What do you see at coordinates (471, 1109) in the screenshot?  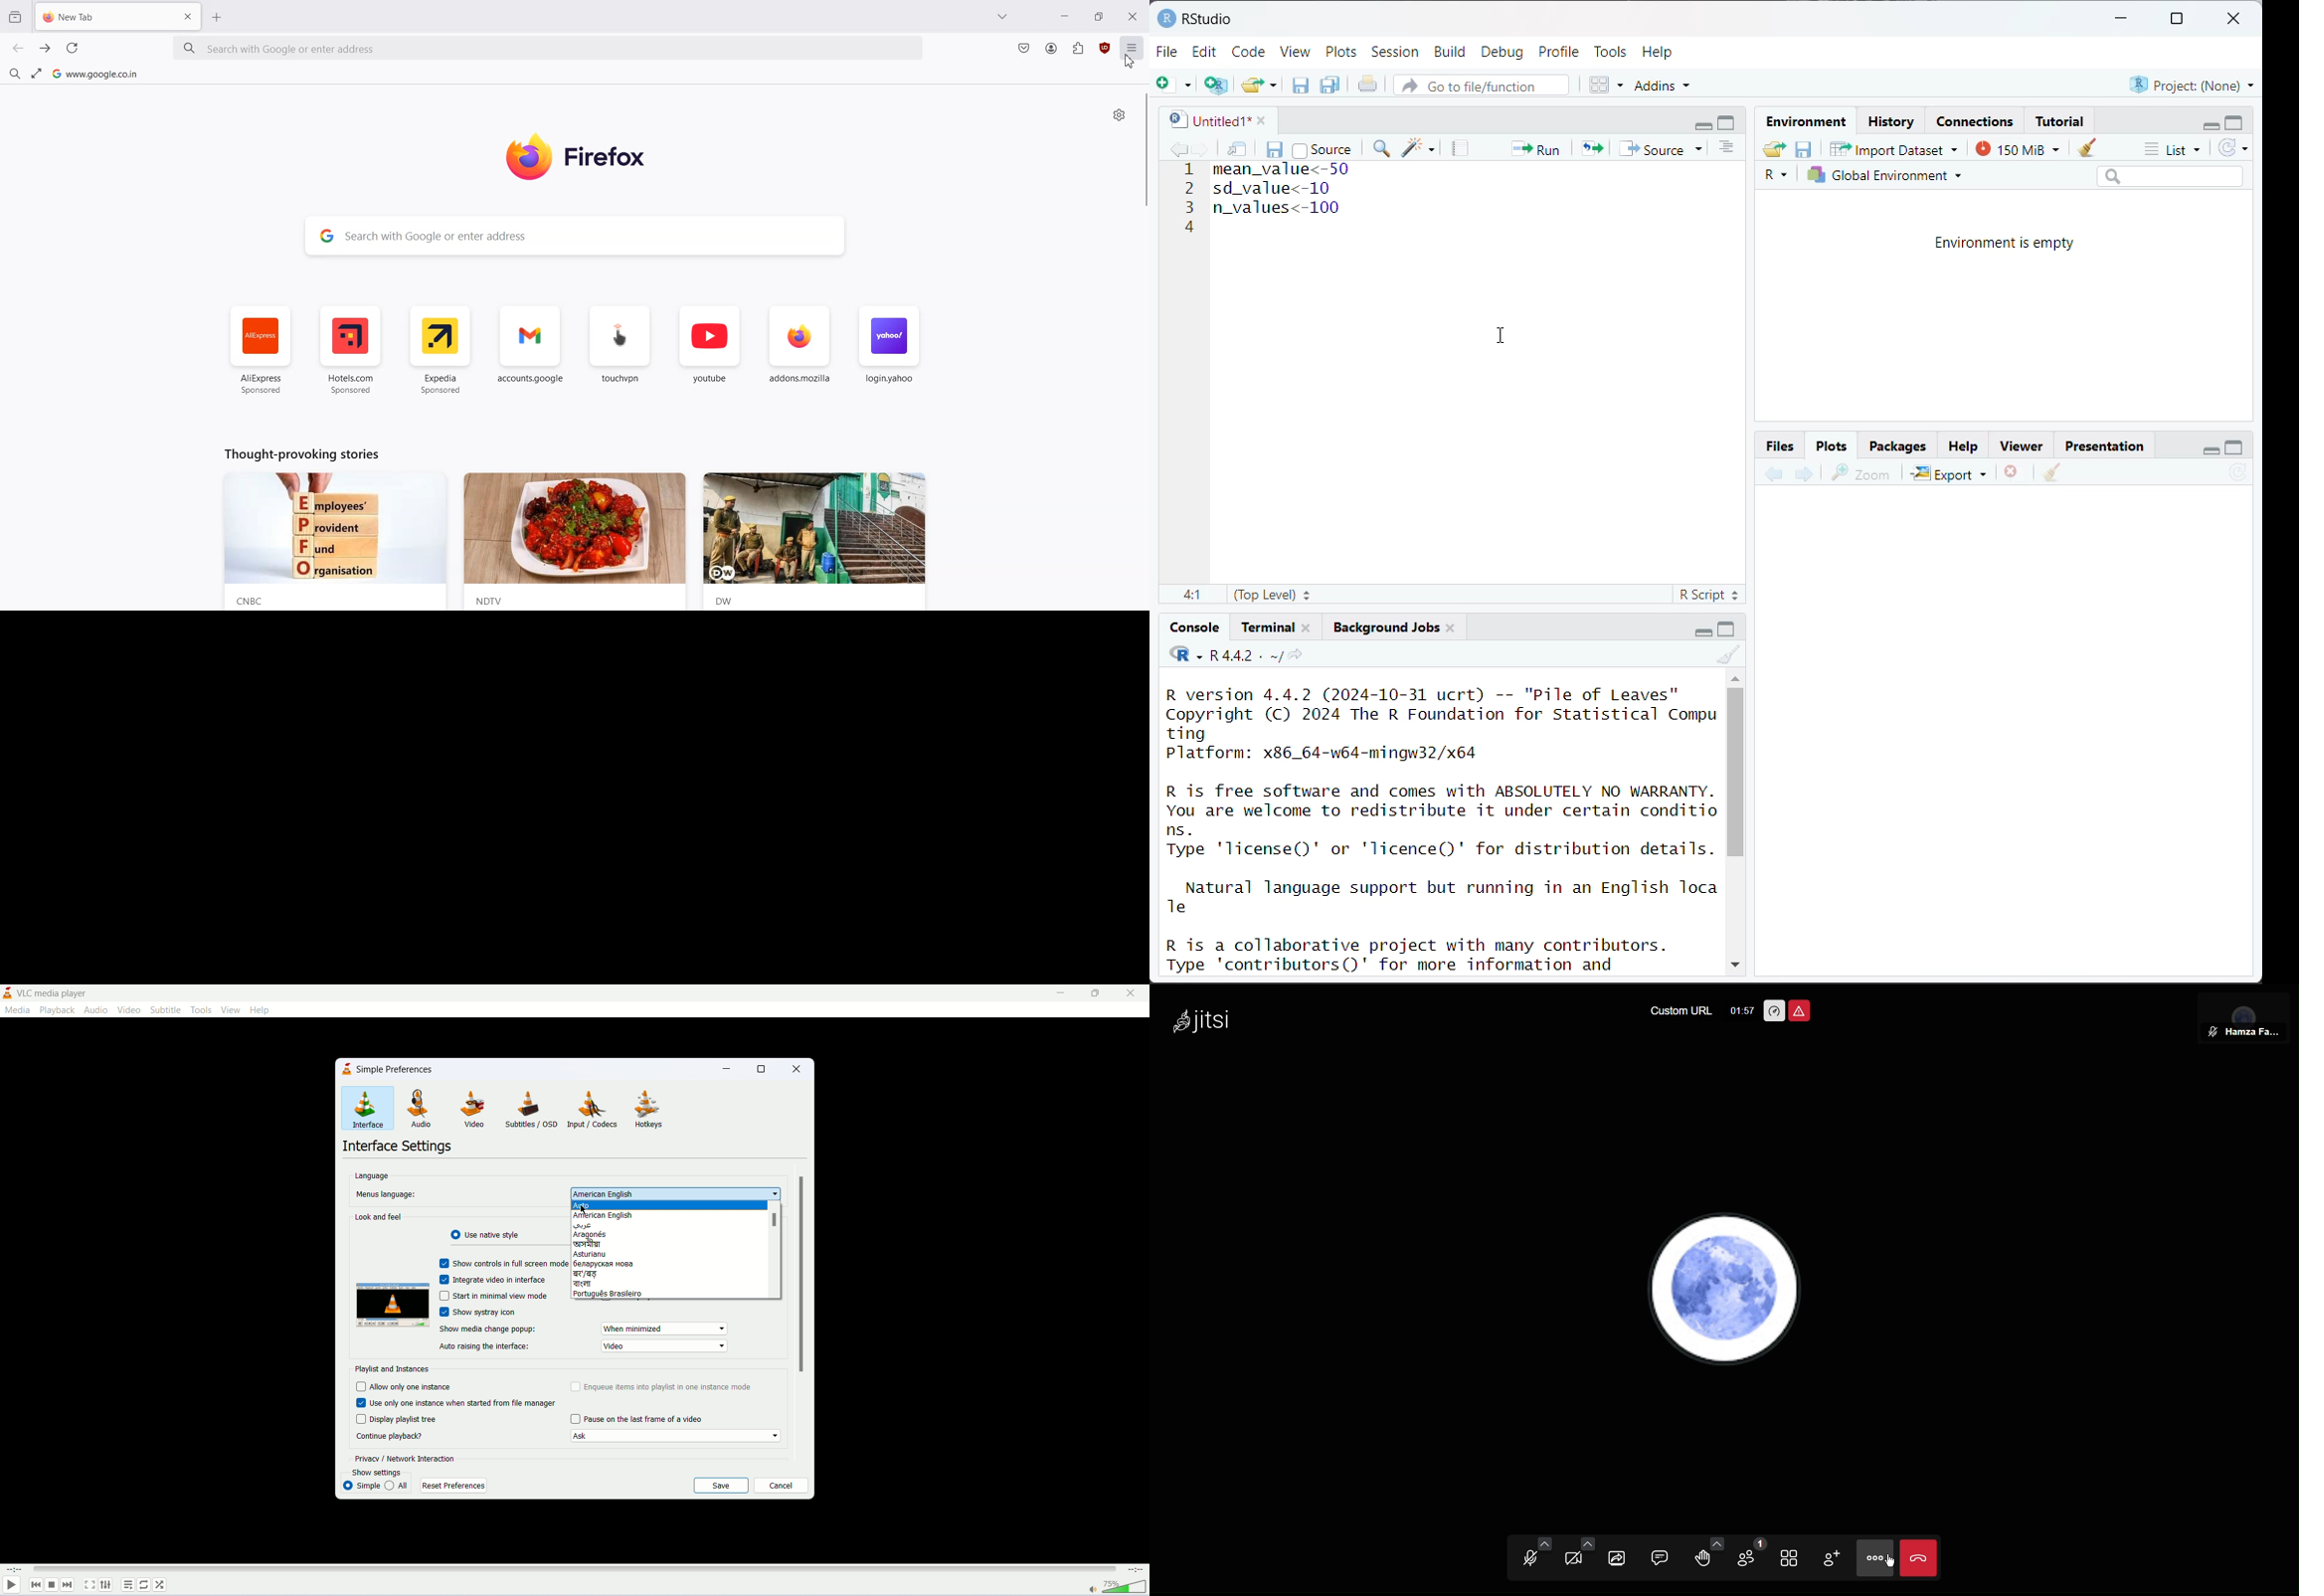 I see `video` at bounding box center [471, 1109].